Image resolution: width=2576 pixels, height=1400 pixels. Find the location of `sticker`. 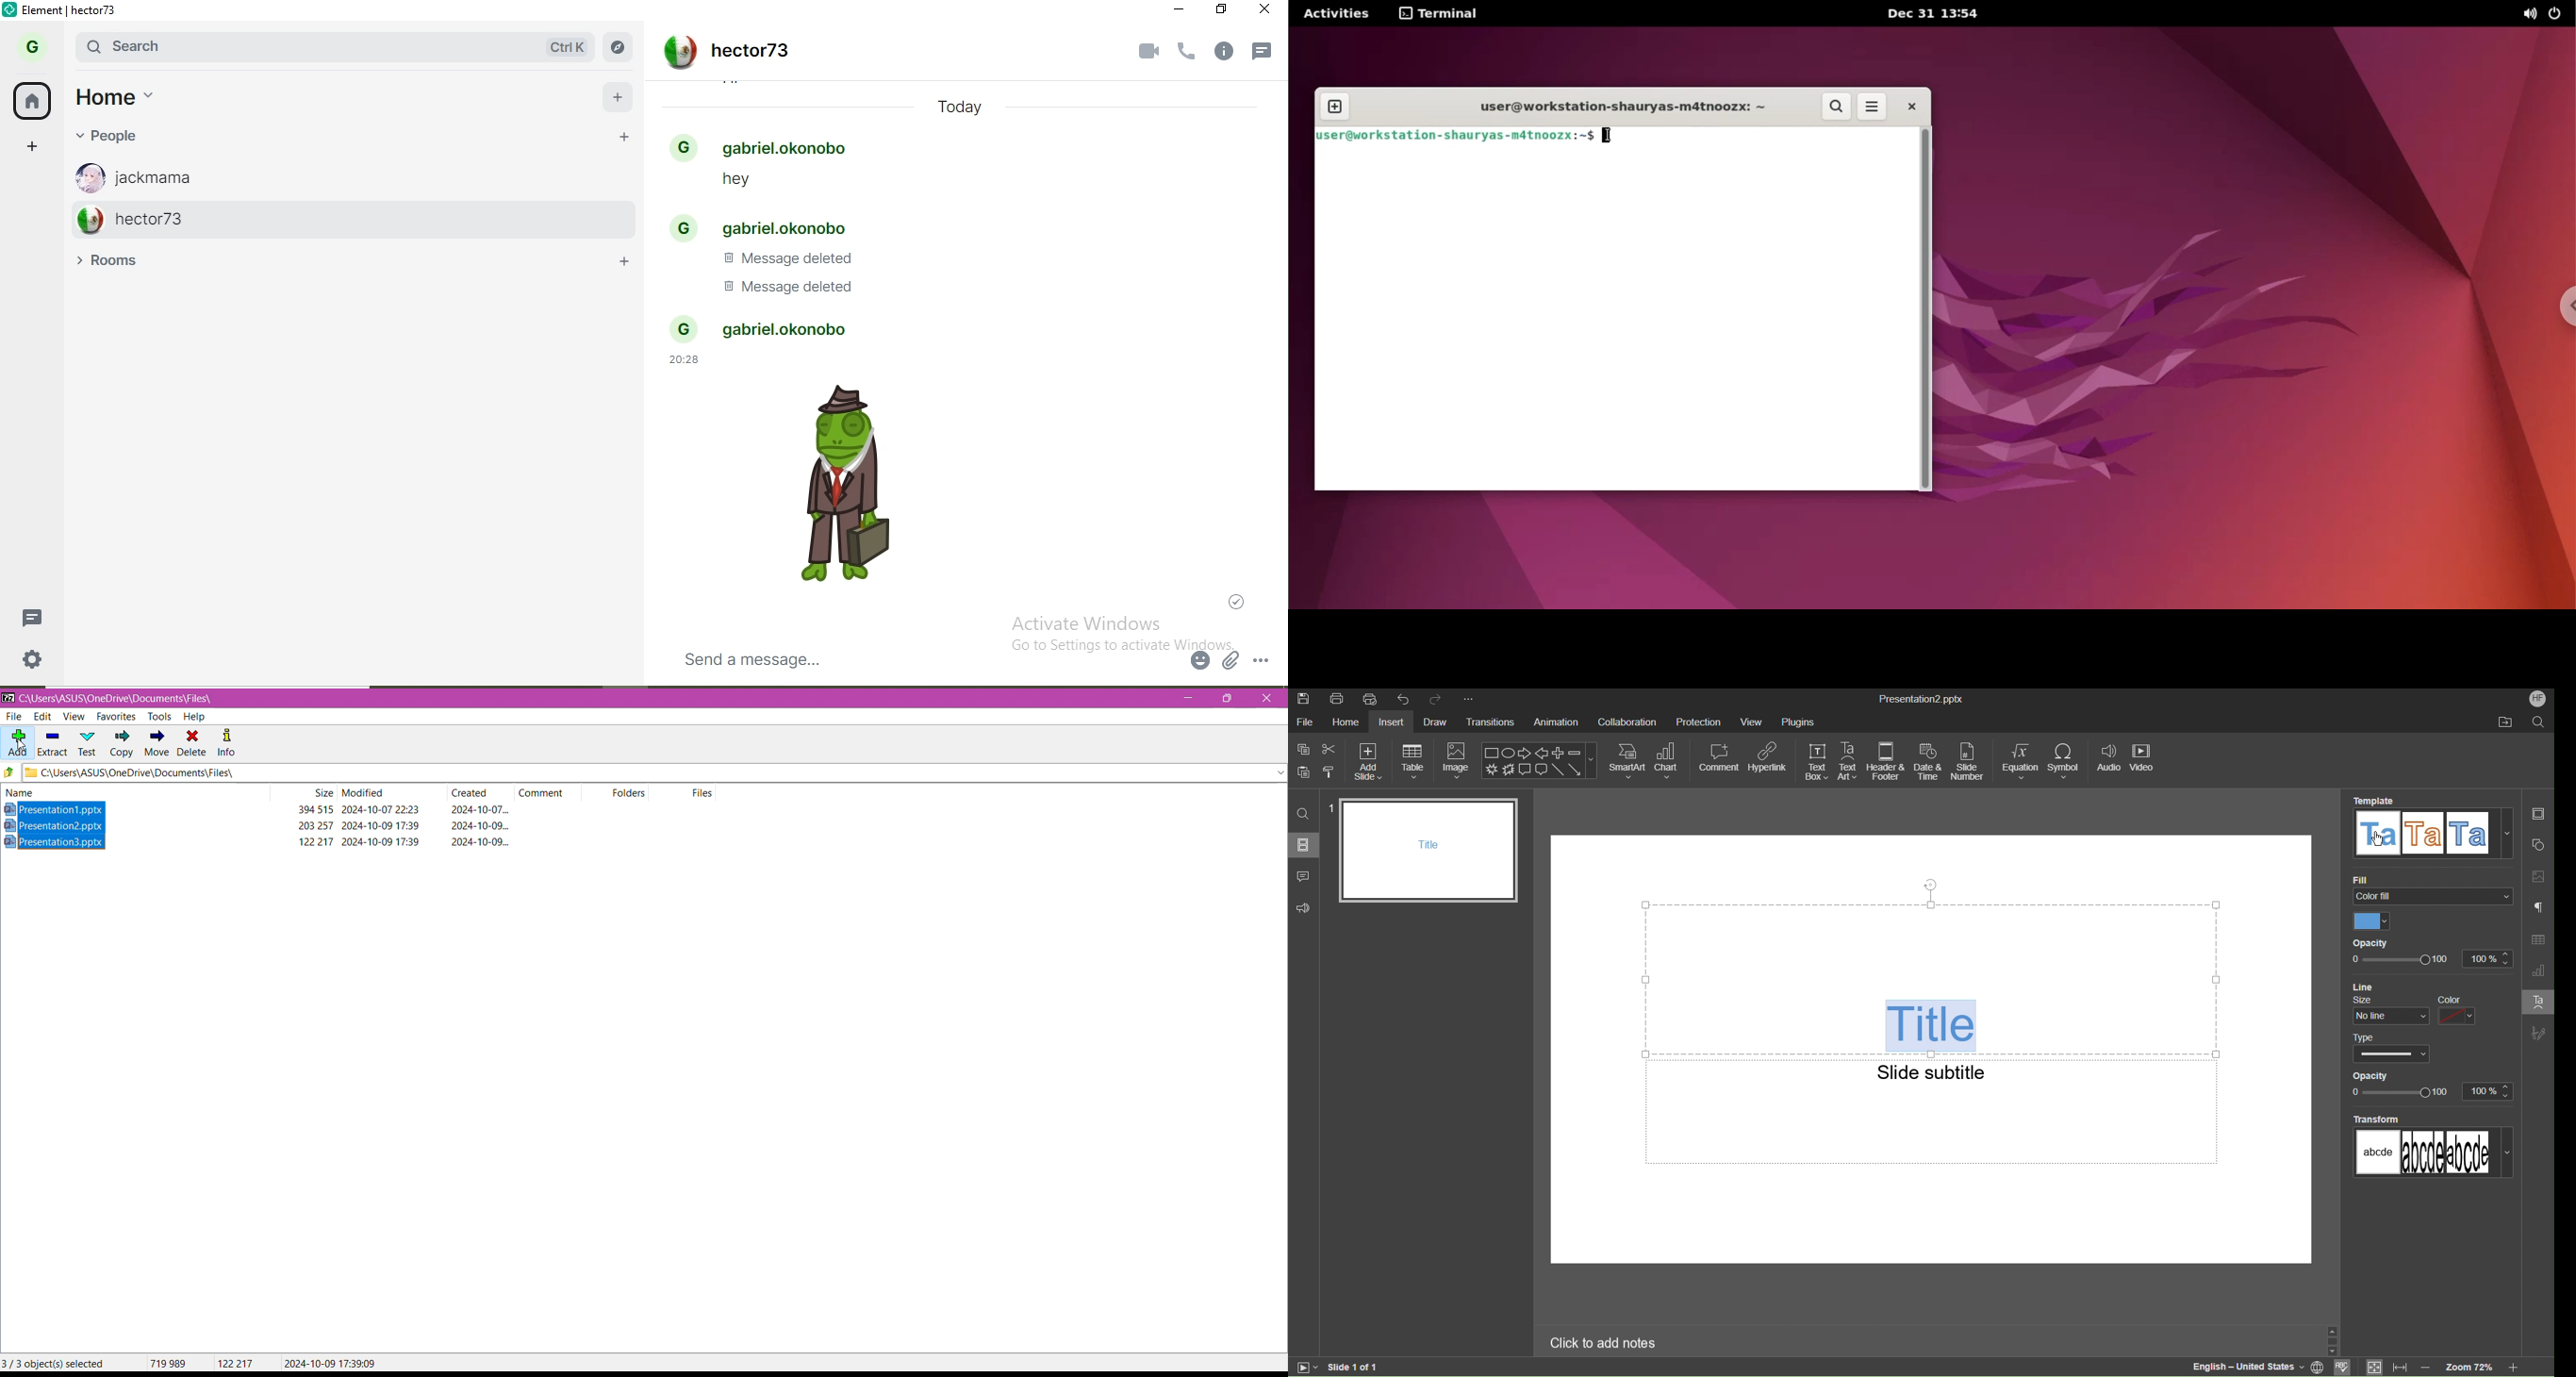

sticker is located at coordinates (837, 478).